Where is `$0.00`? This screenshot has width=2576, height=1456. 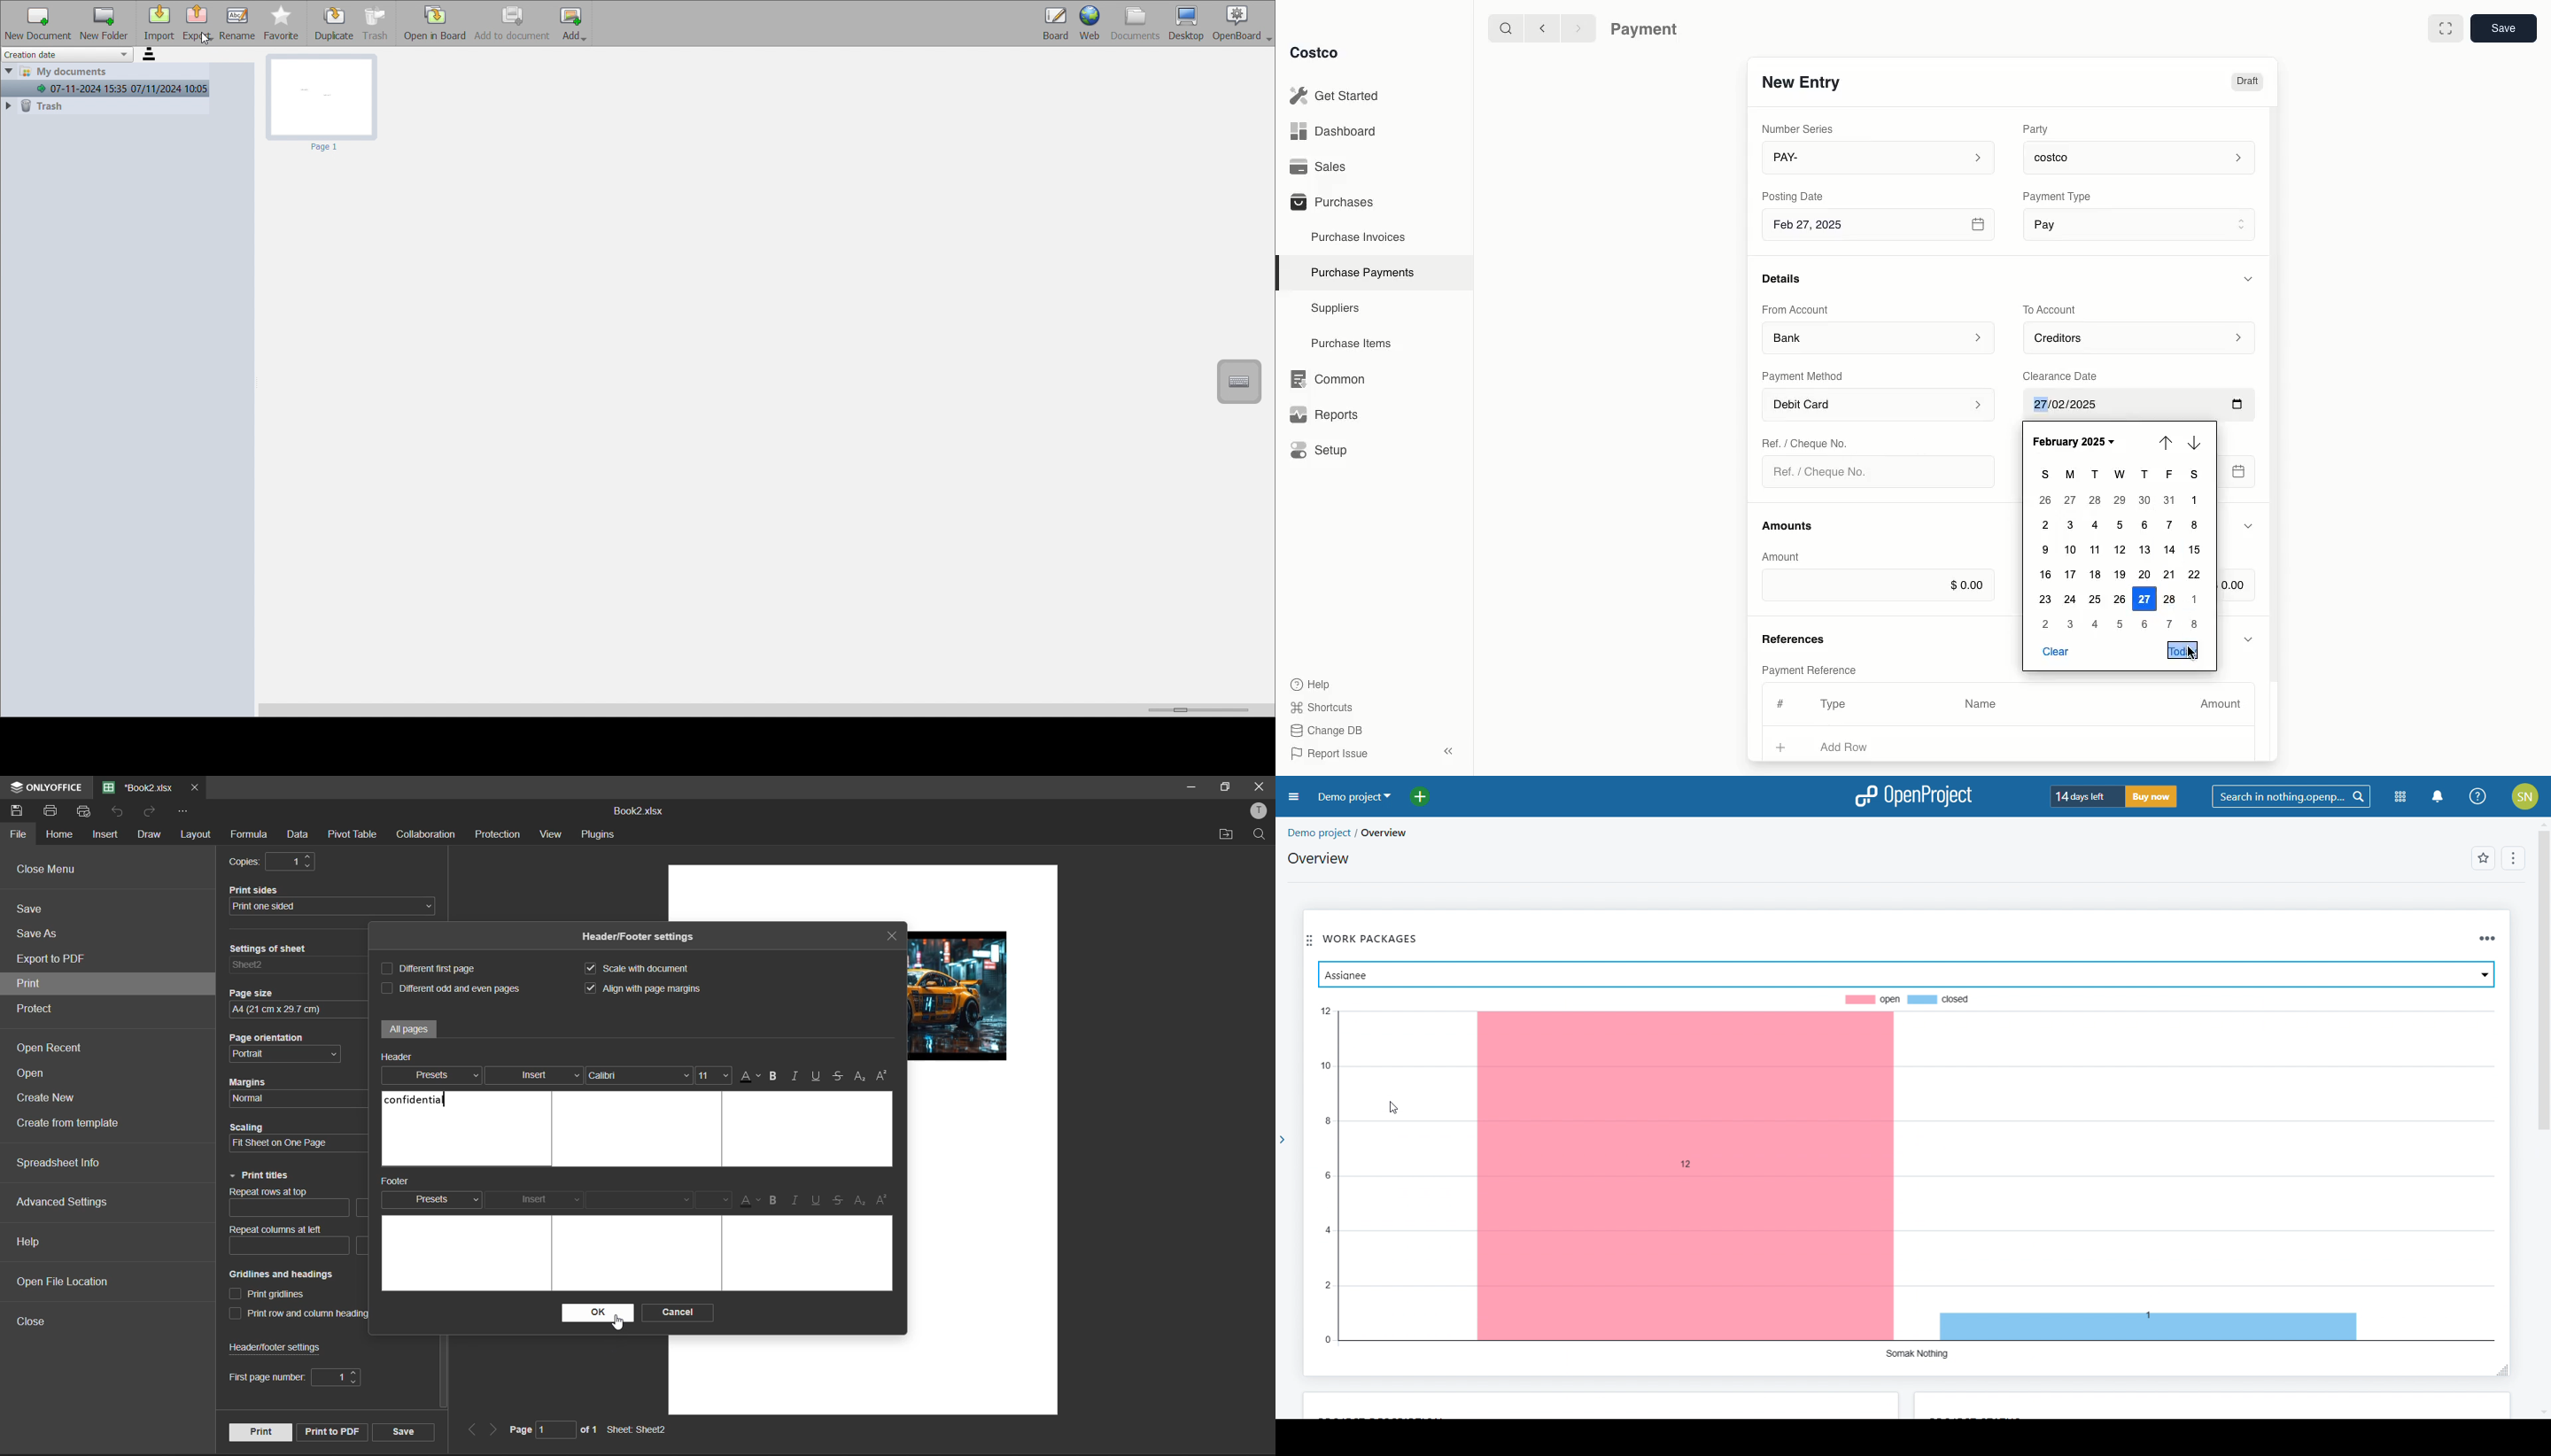 $0.00 is located at coordinates (1878, 585).